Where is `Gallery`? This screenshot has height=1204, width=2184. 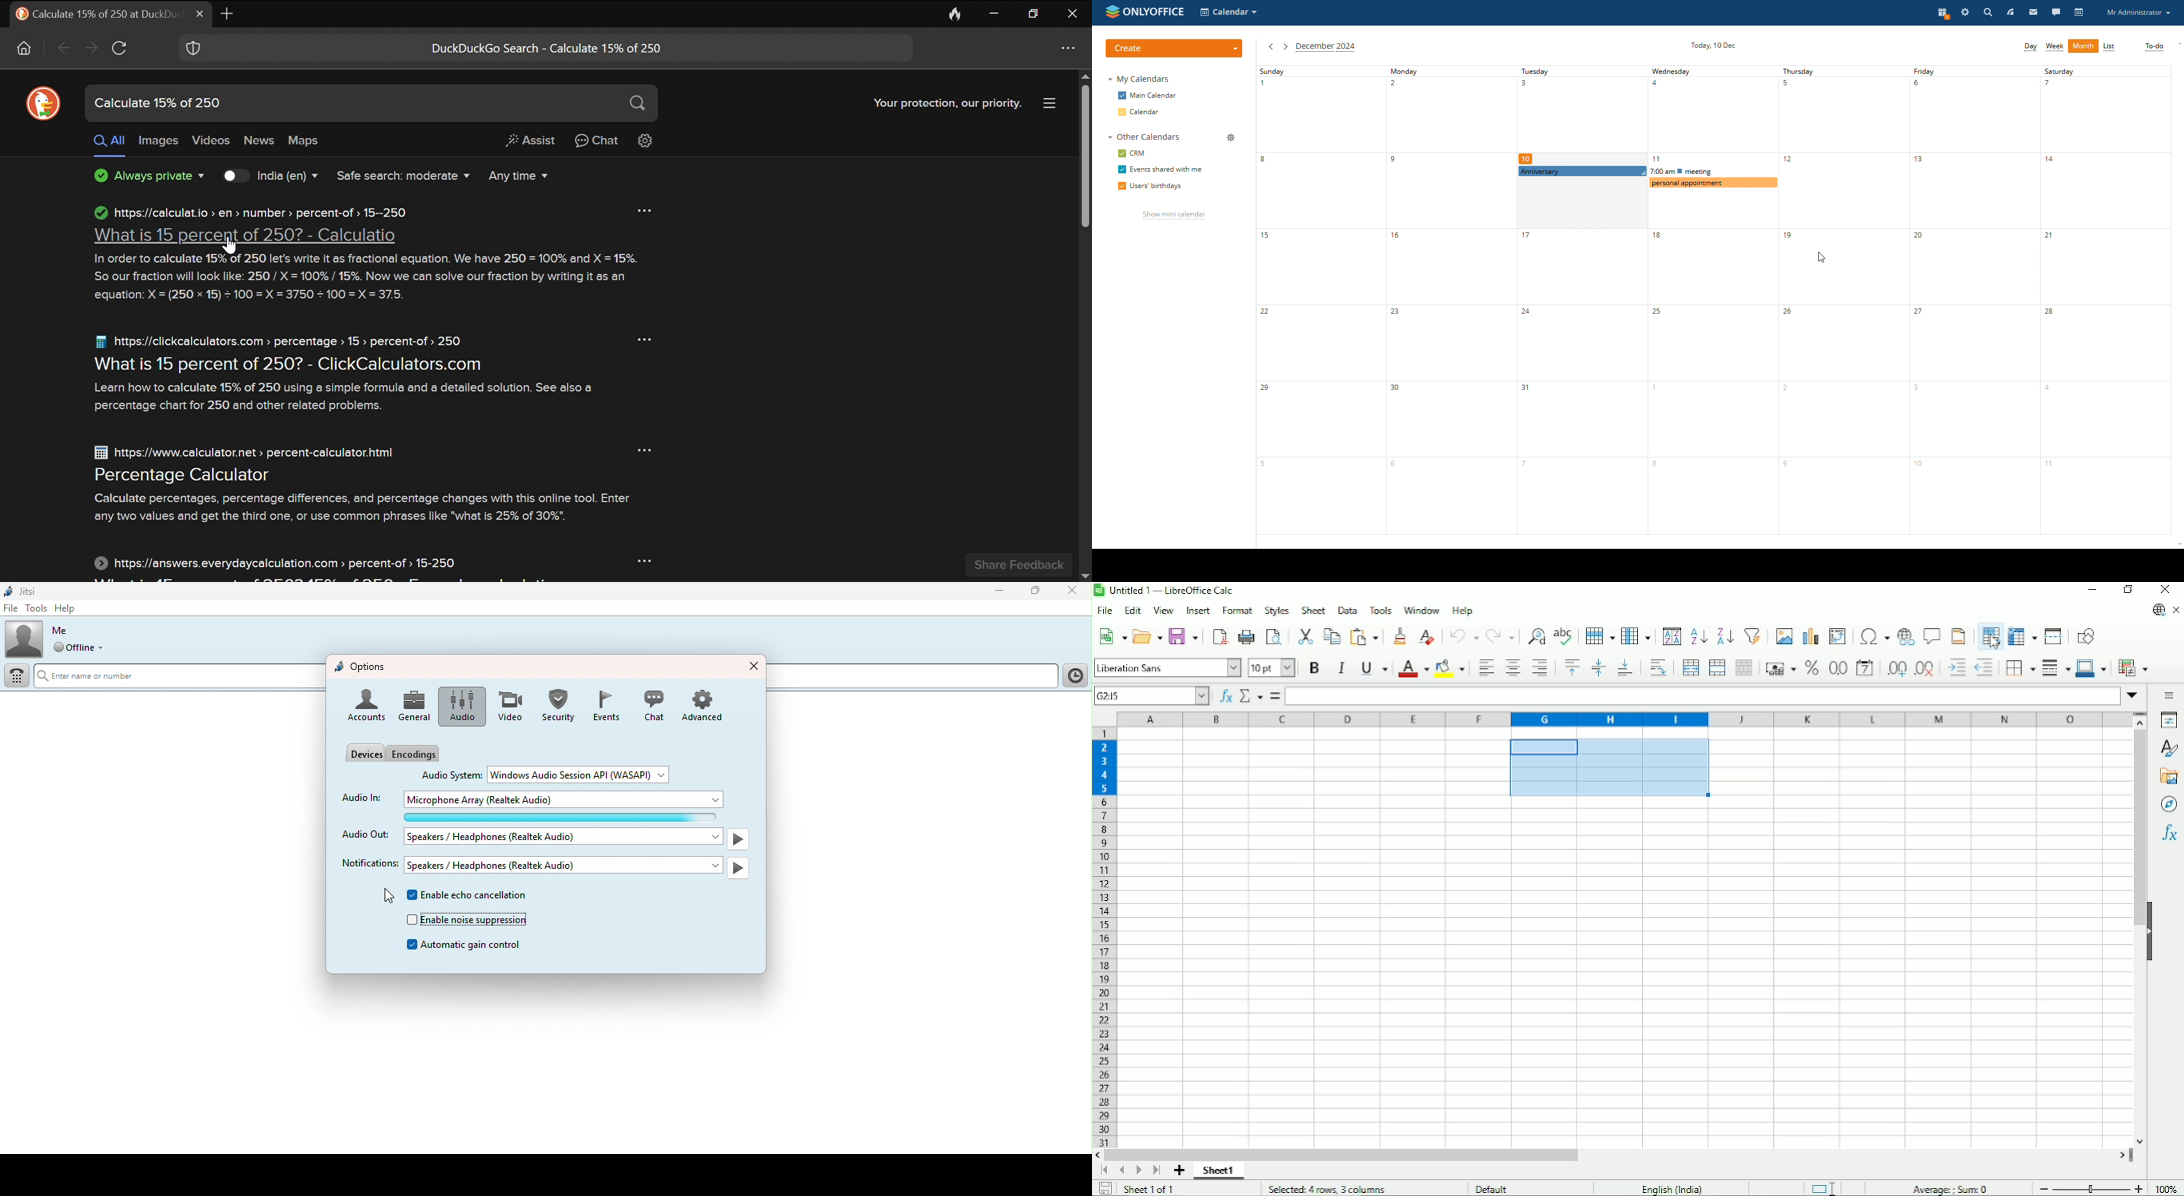
Gallery is located at coordinates (2169, 777).